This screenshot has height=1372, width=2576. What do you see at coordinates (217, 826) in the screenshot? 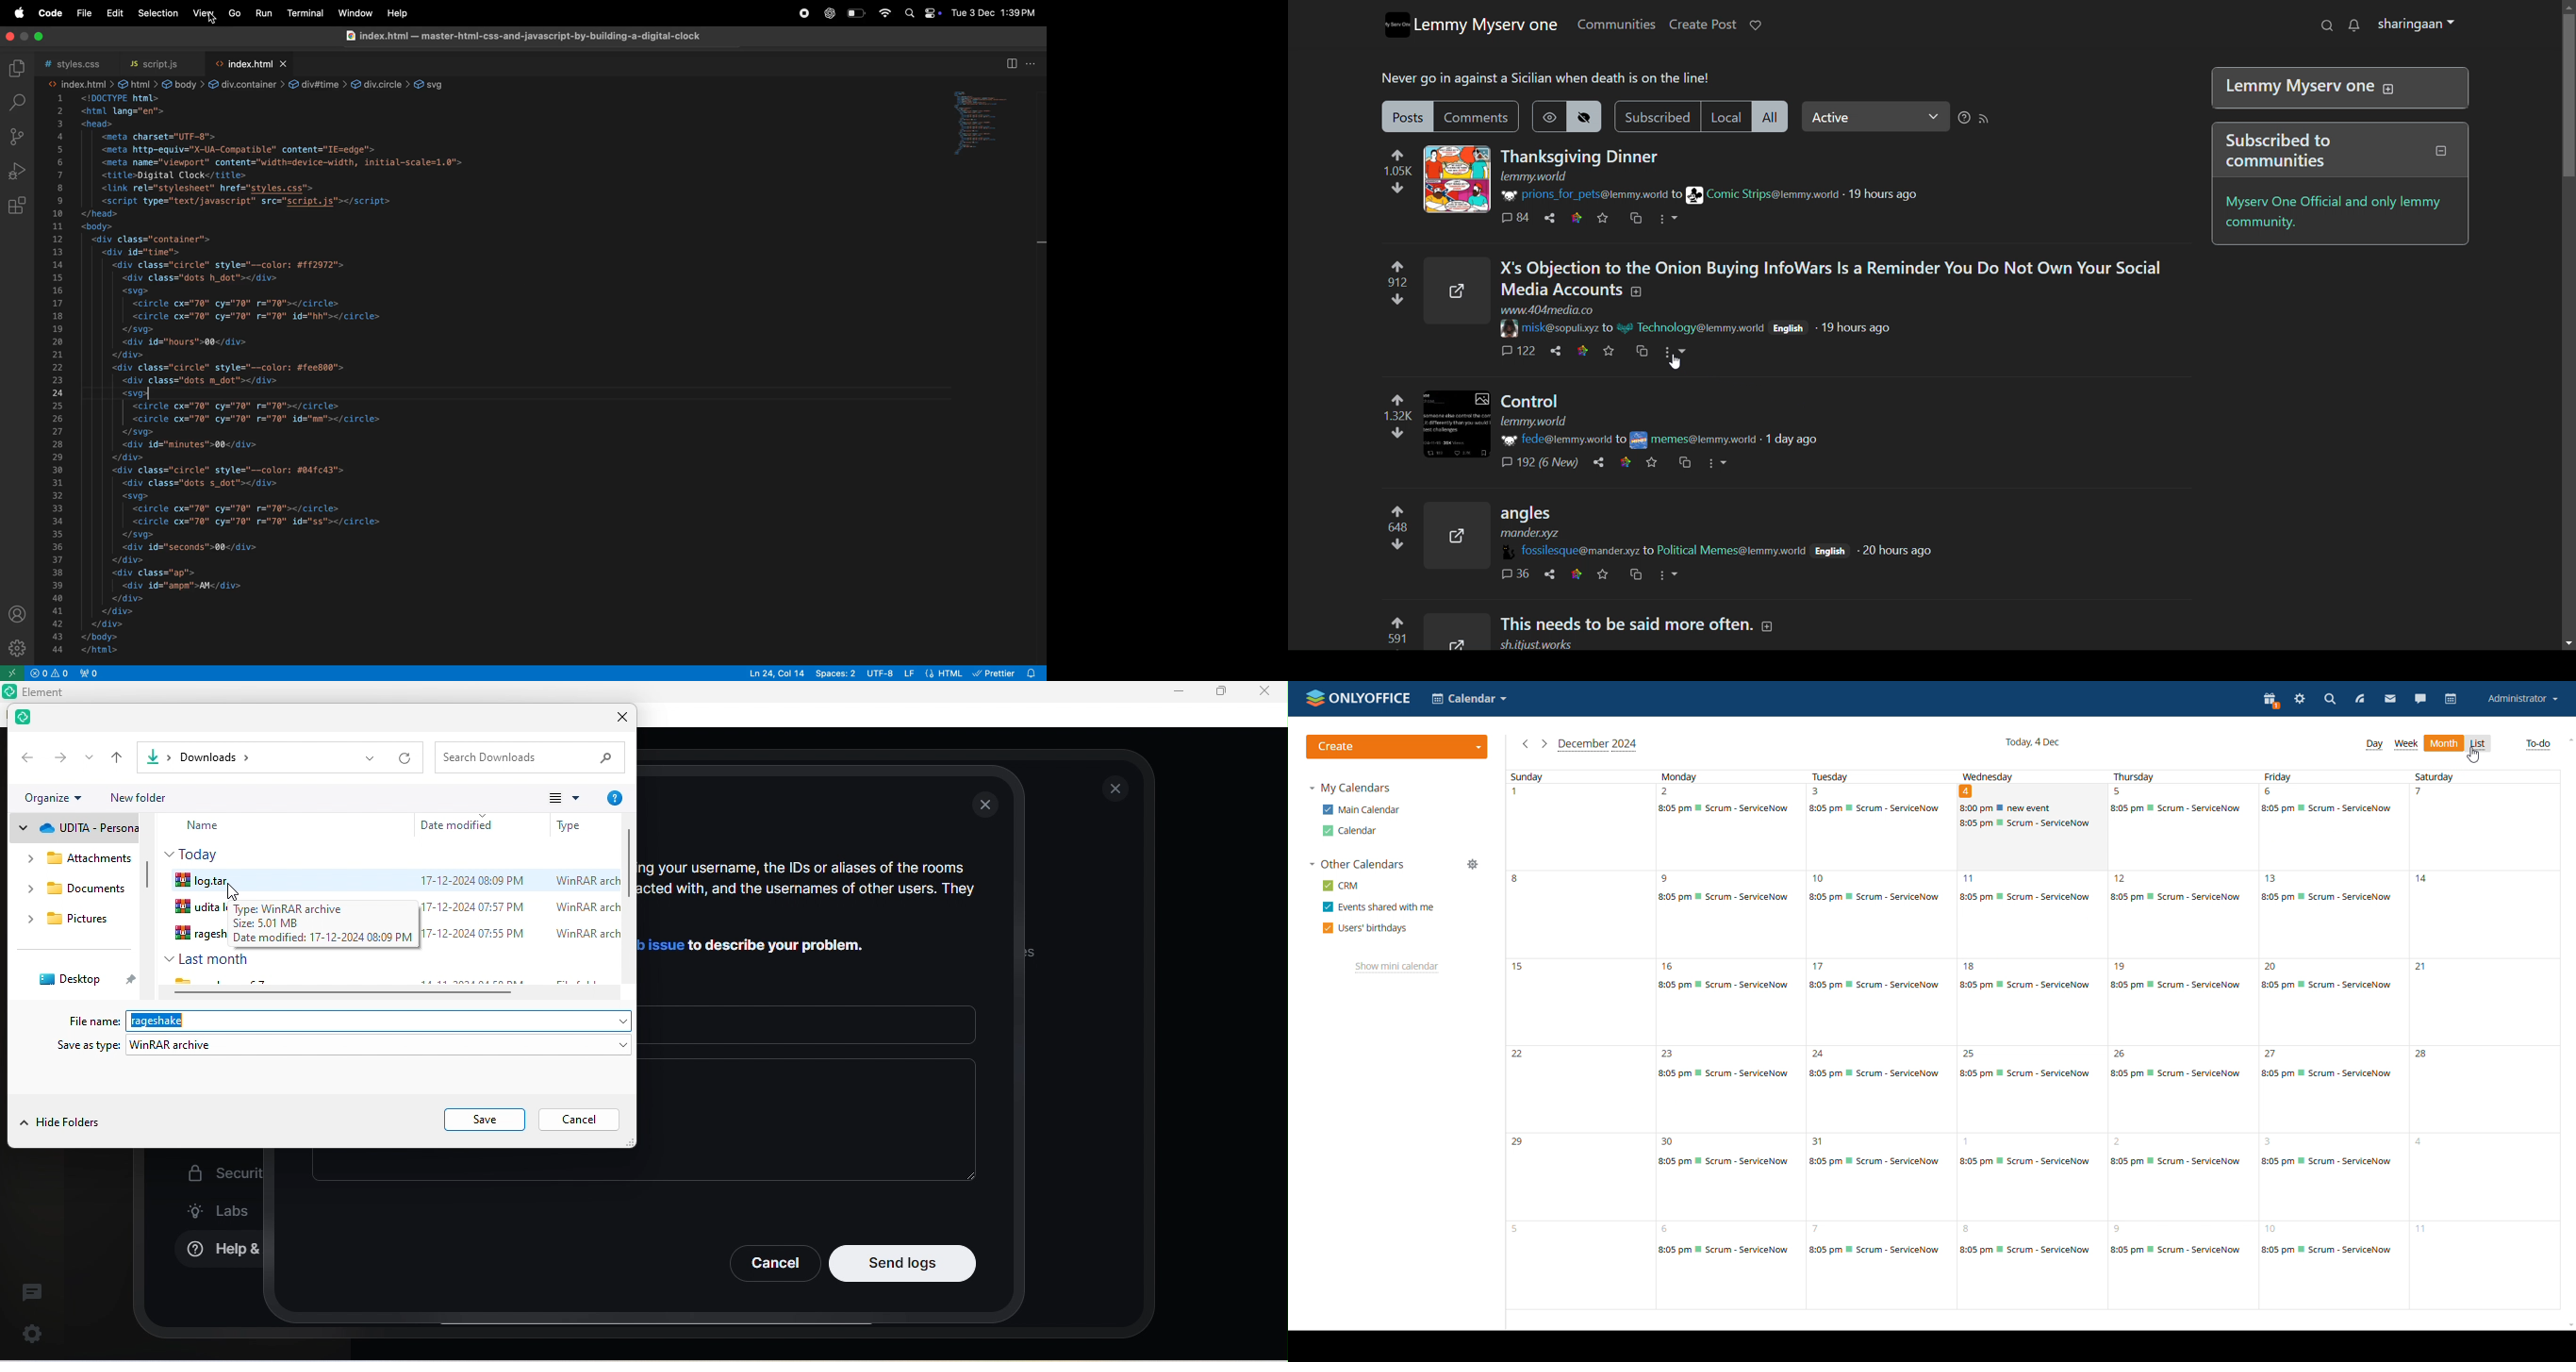
I see `name` at bounding box center [217, 826].